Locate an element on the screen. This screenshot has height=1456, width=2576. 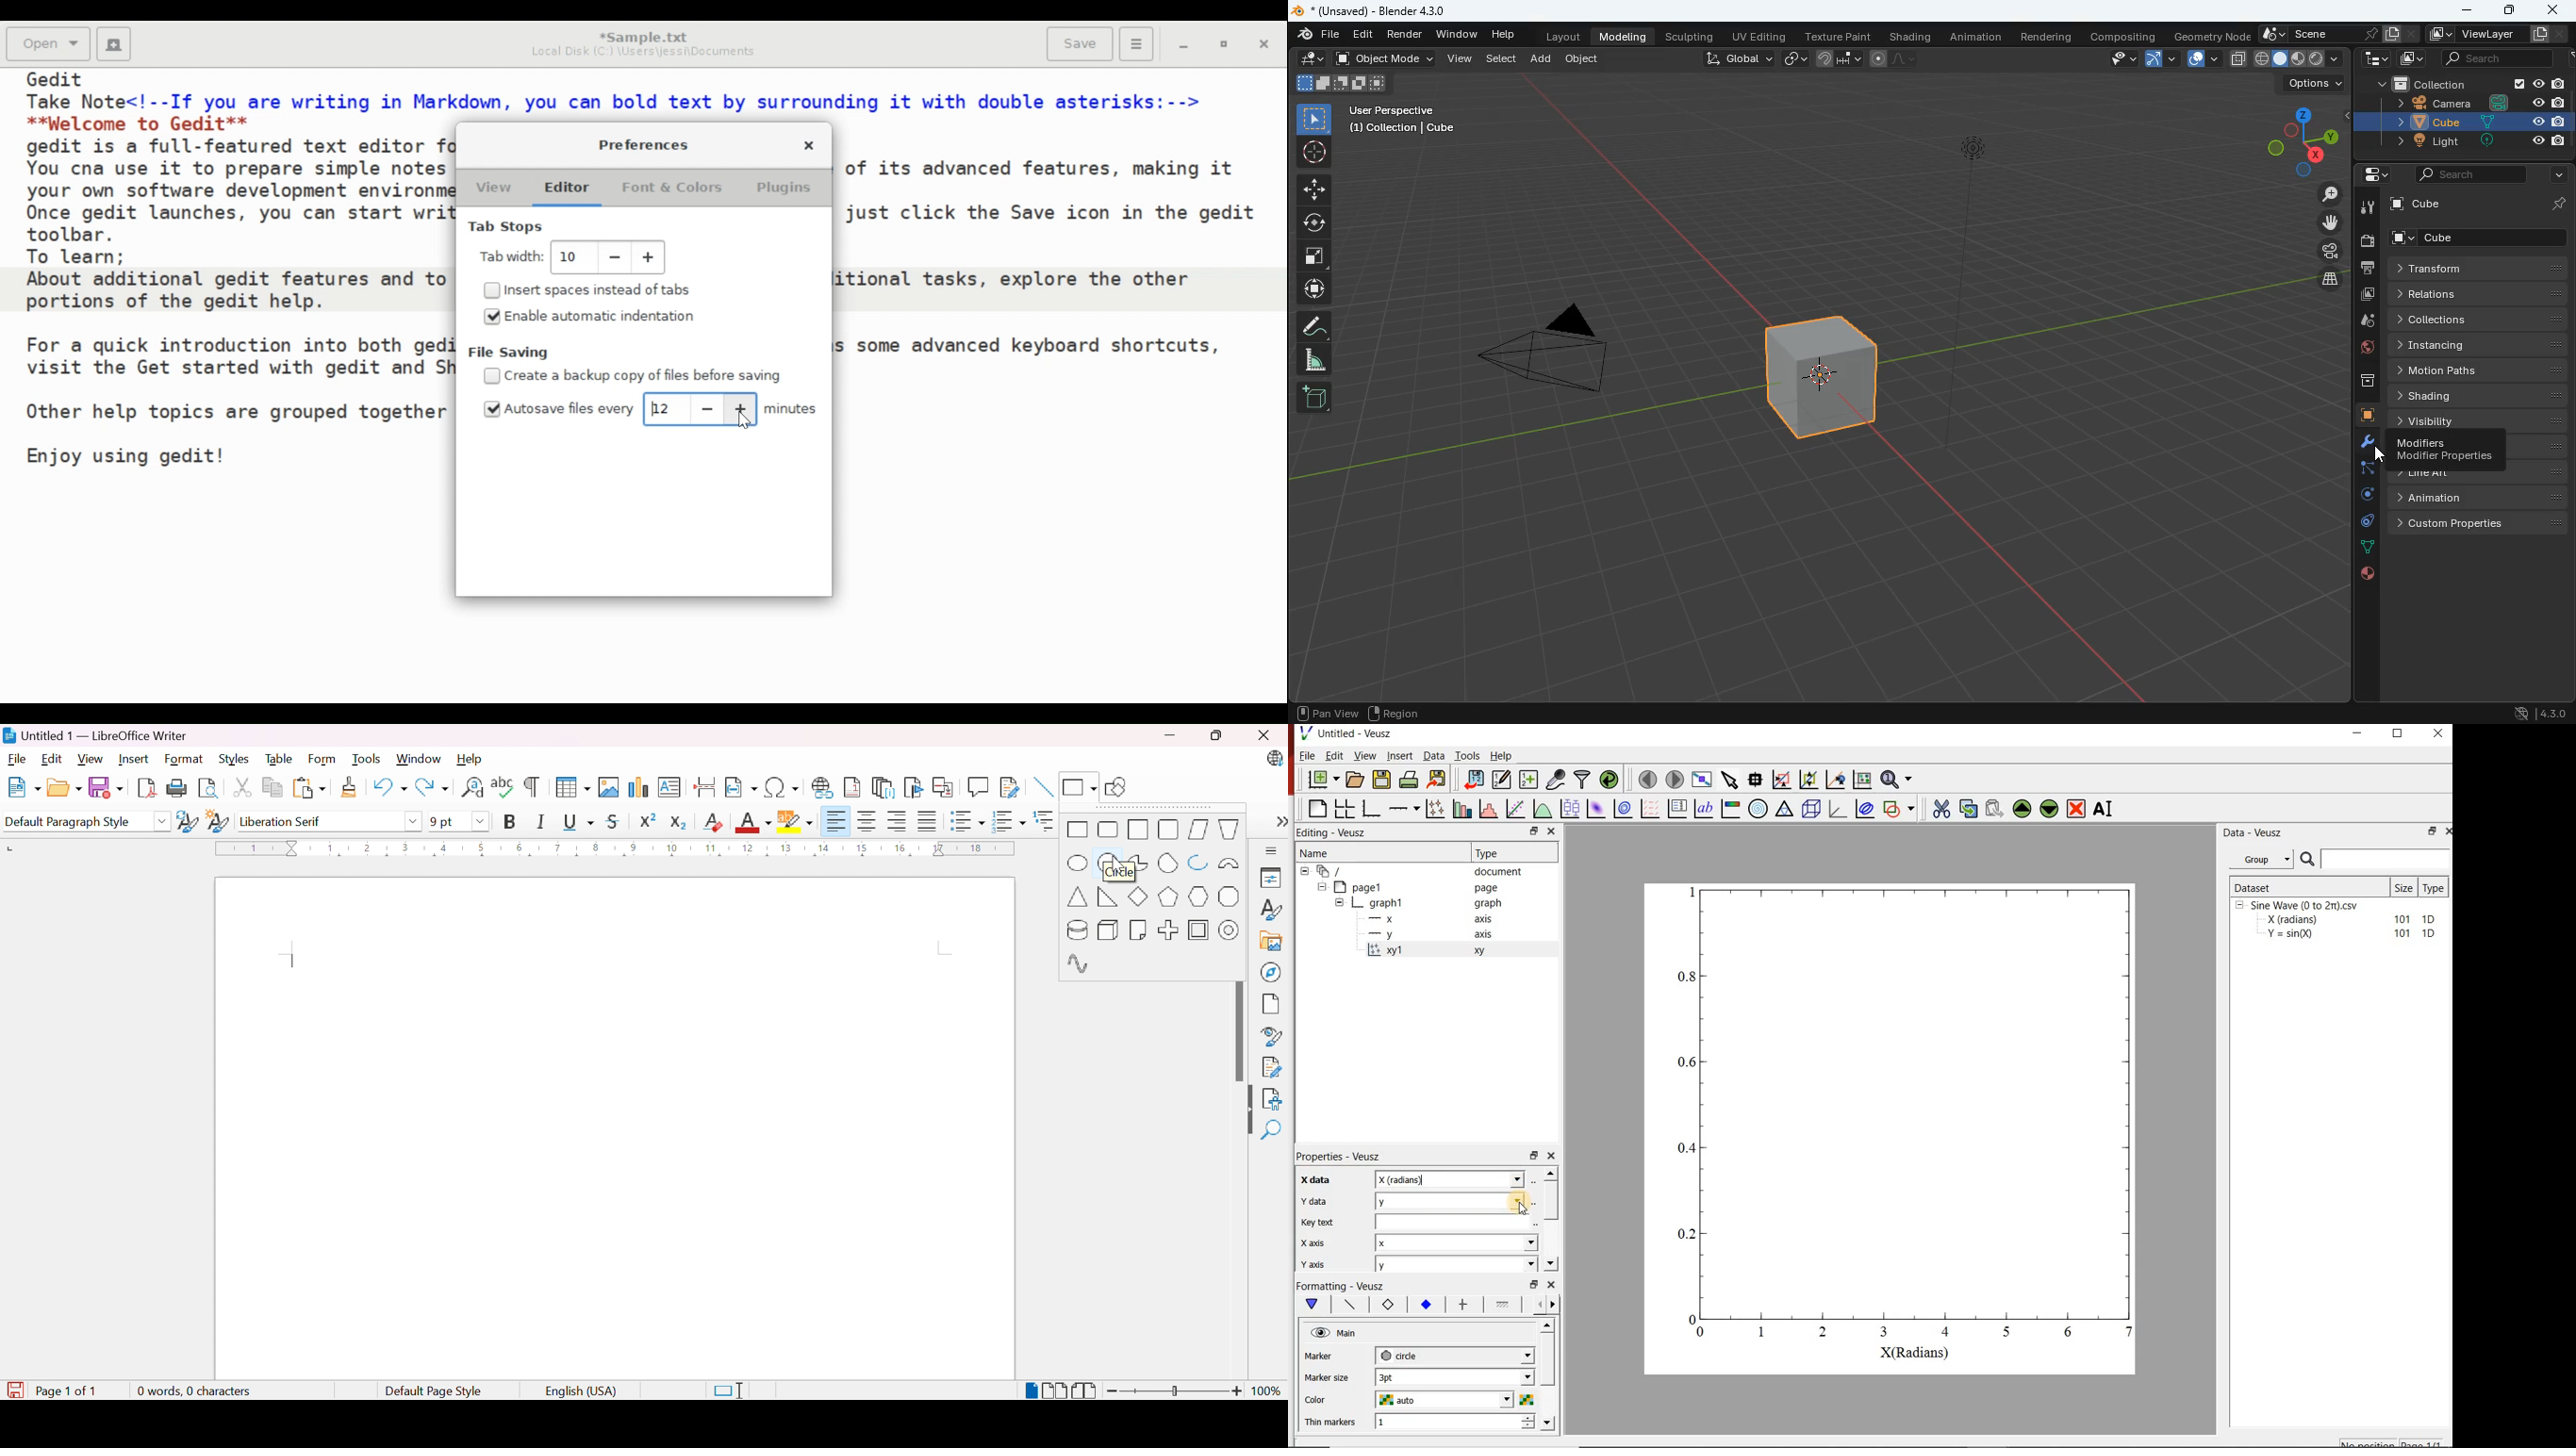
Styles is located at coordinates (1273, 910).